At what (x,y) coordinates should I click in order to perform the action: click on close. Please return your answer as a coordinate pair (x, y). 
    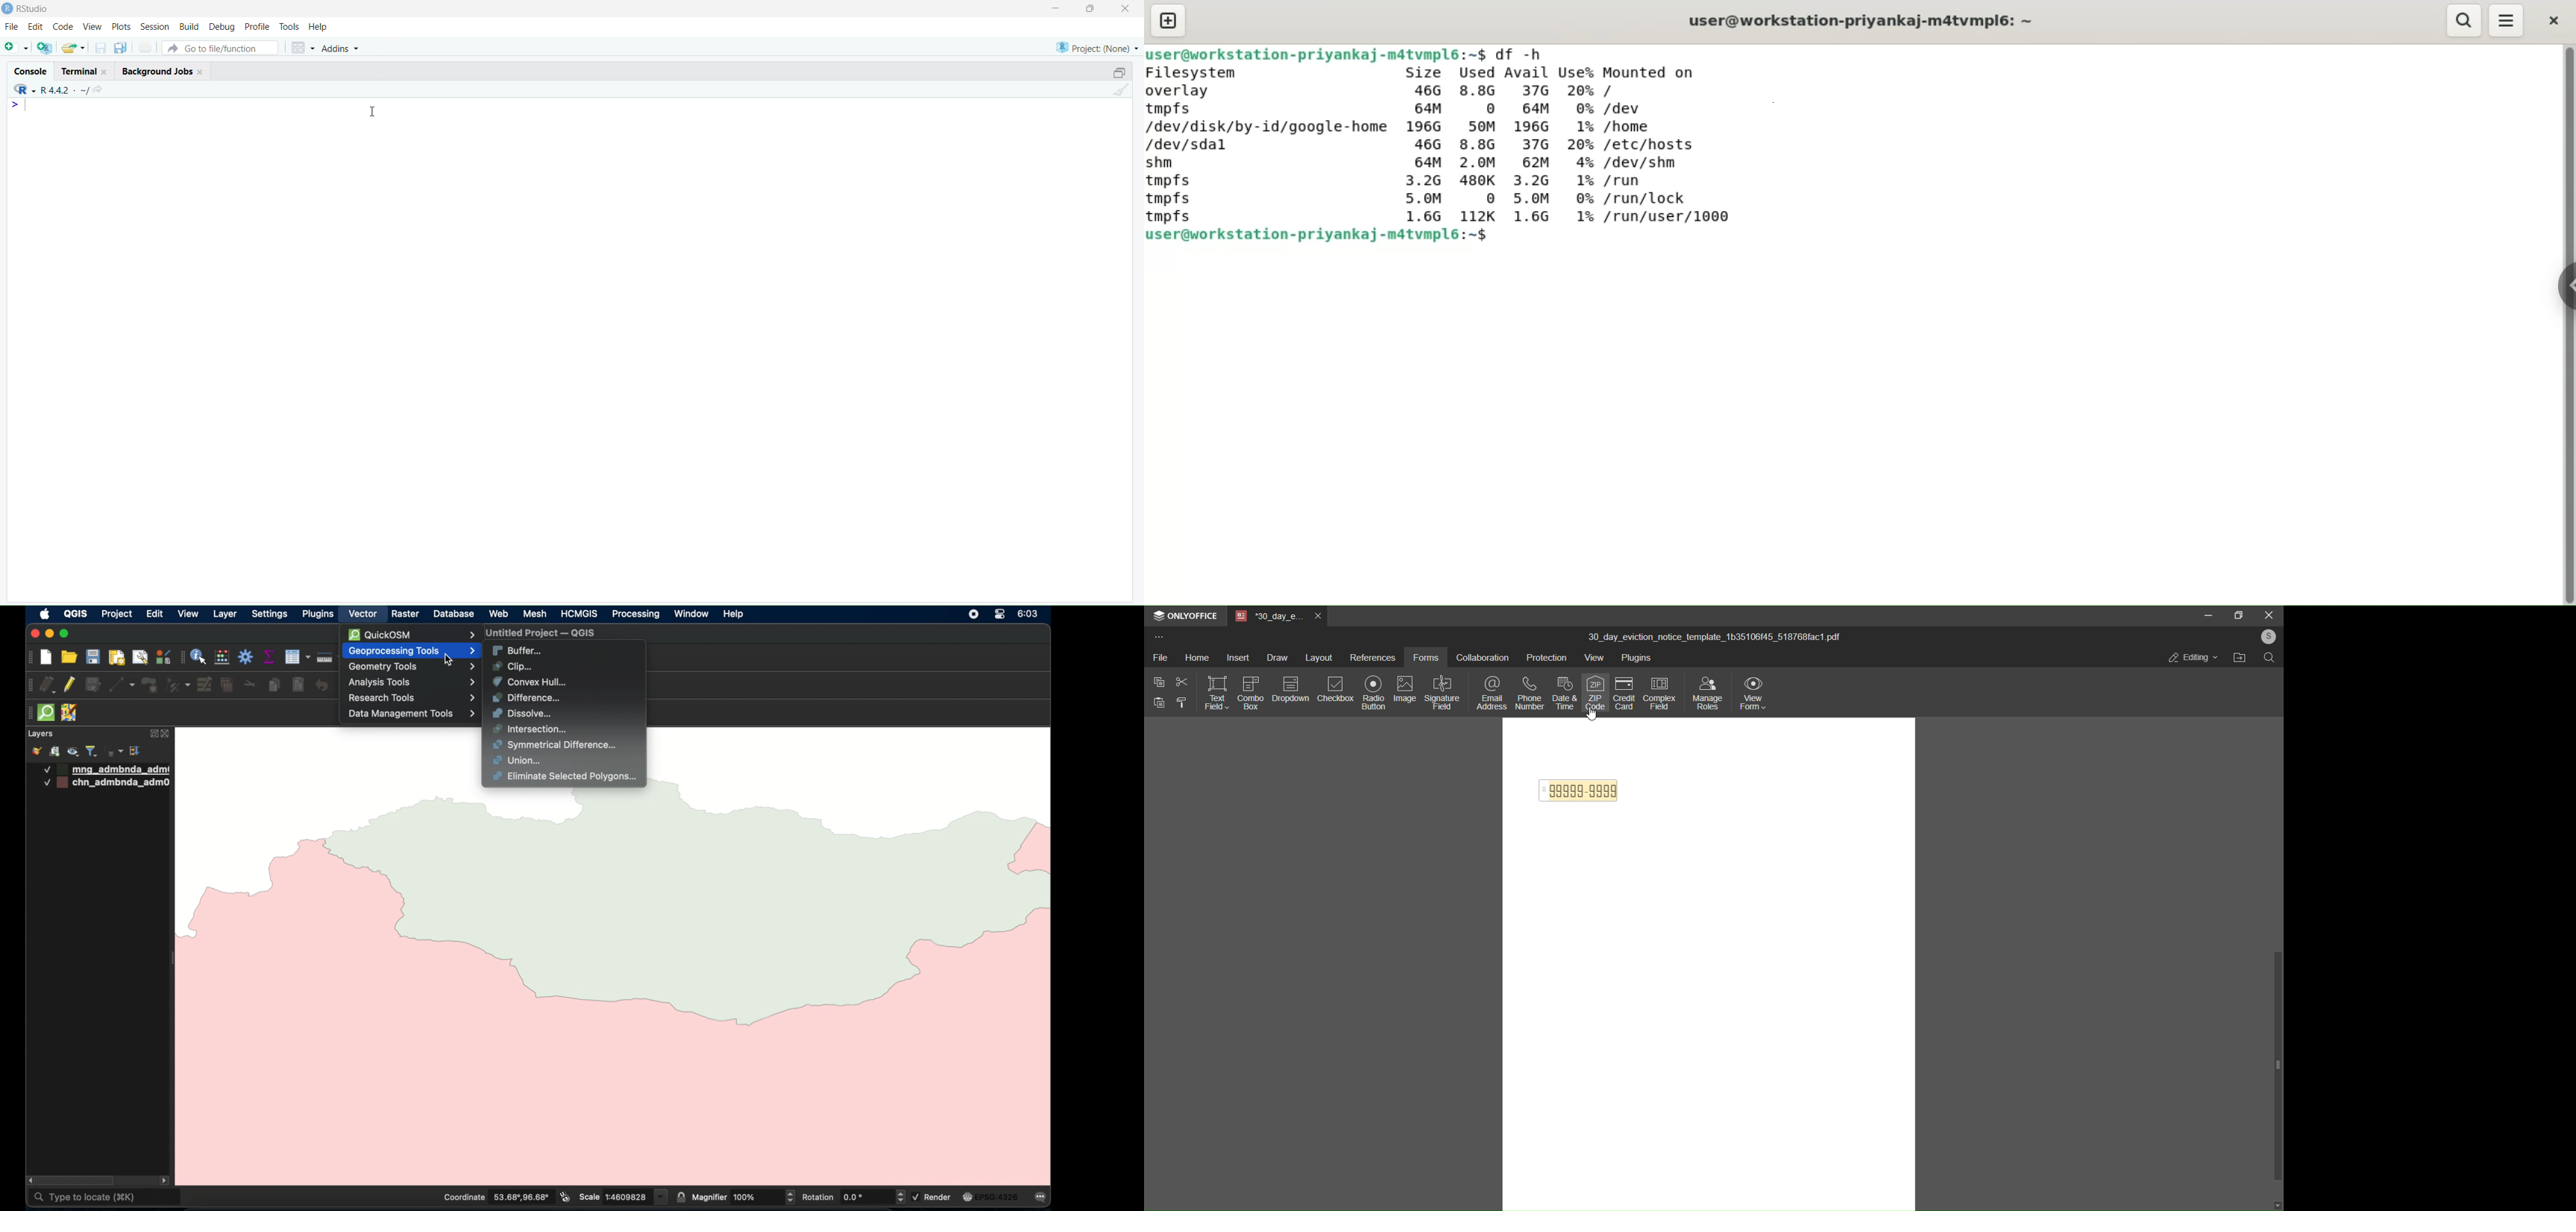
    Looking at the image, I should click on (1126, 9).